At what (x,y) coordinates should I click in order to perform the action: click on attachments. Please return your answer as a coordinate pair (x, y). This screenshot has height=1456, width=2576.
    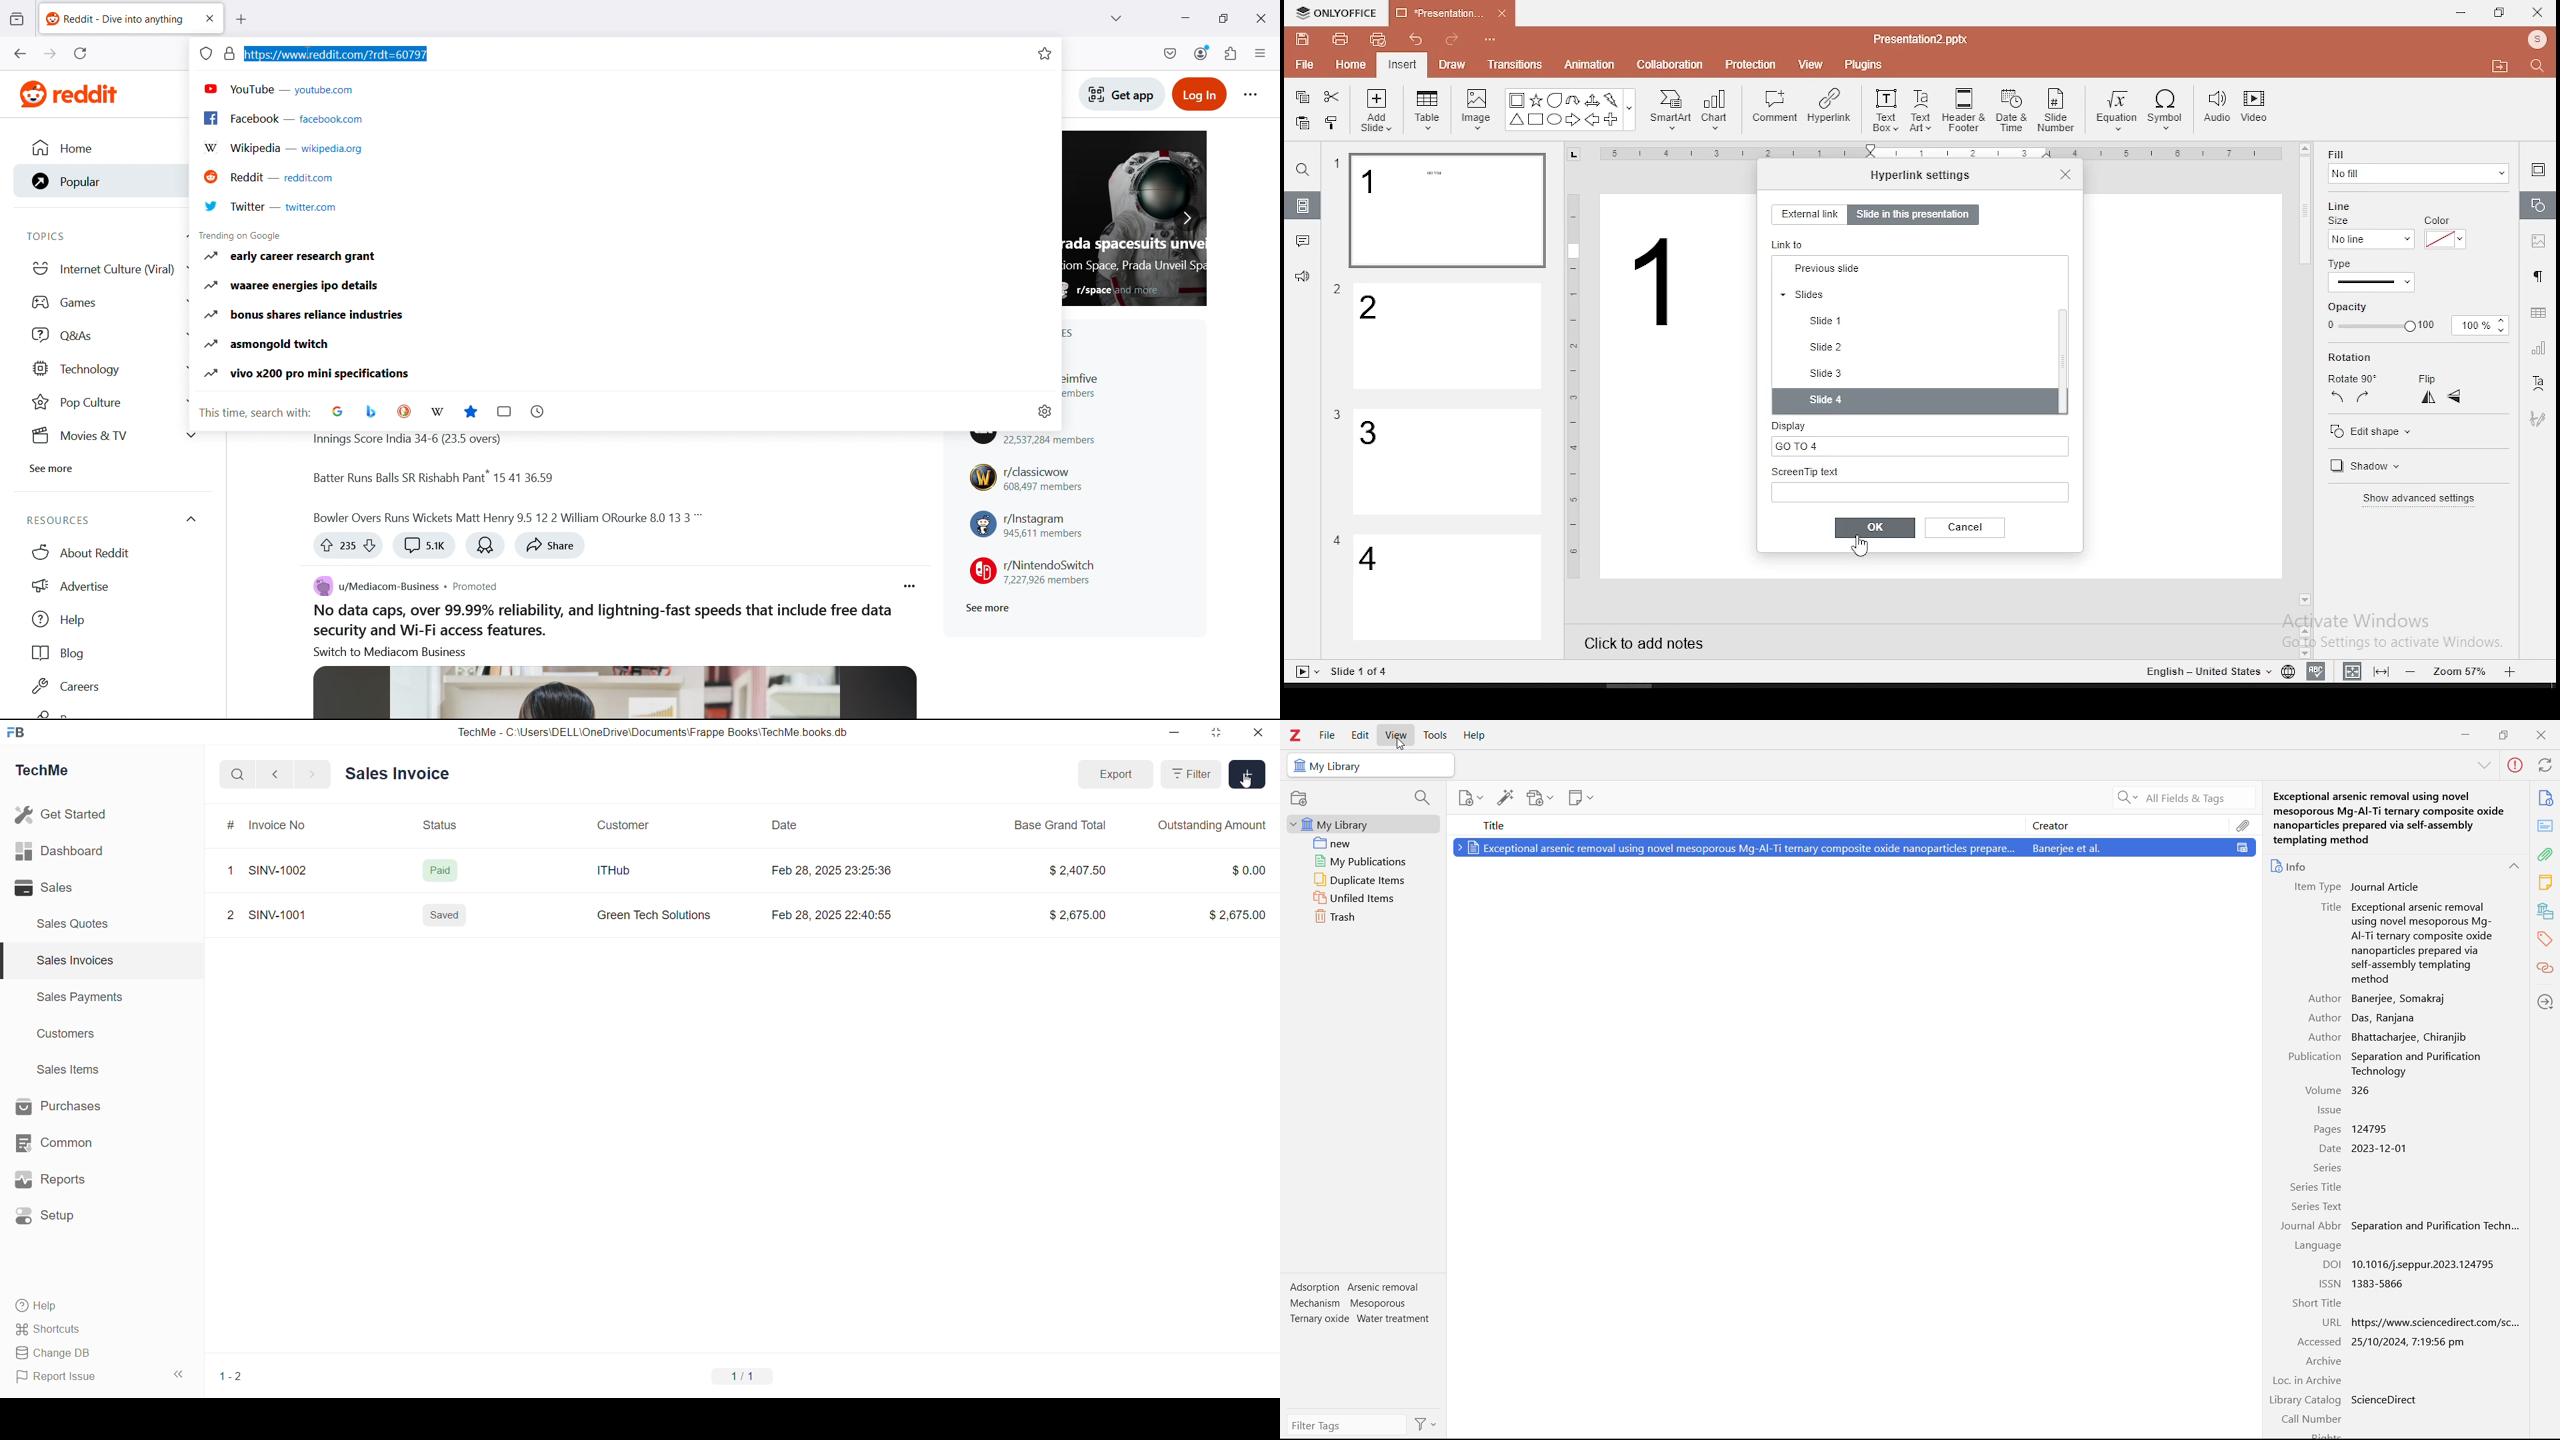
    Looking at the image, I should click on (2545, 855).